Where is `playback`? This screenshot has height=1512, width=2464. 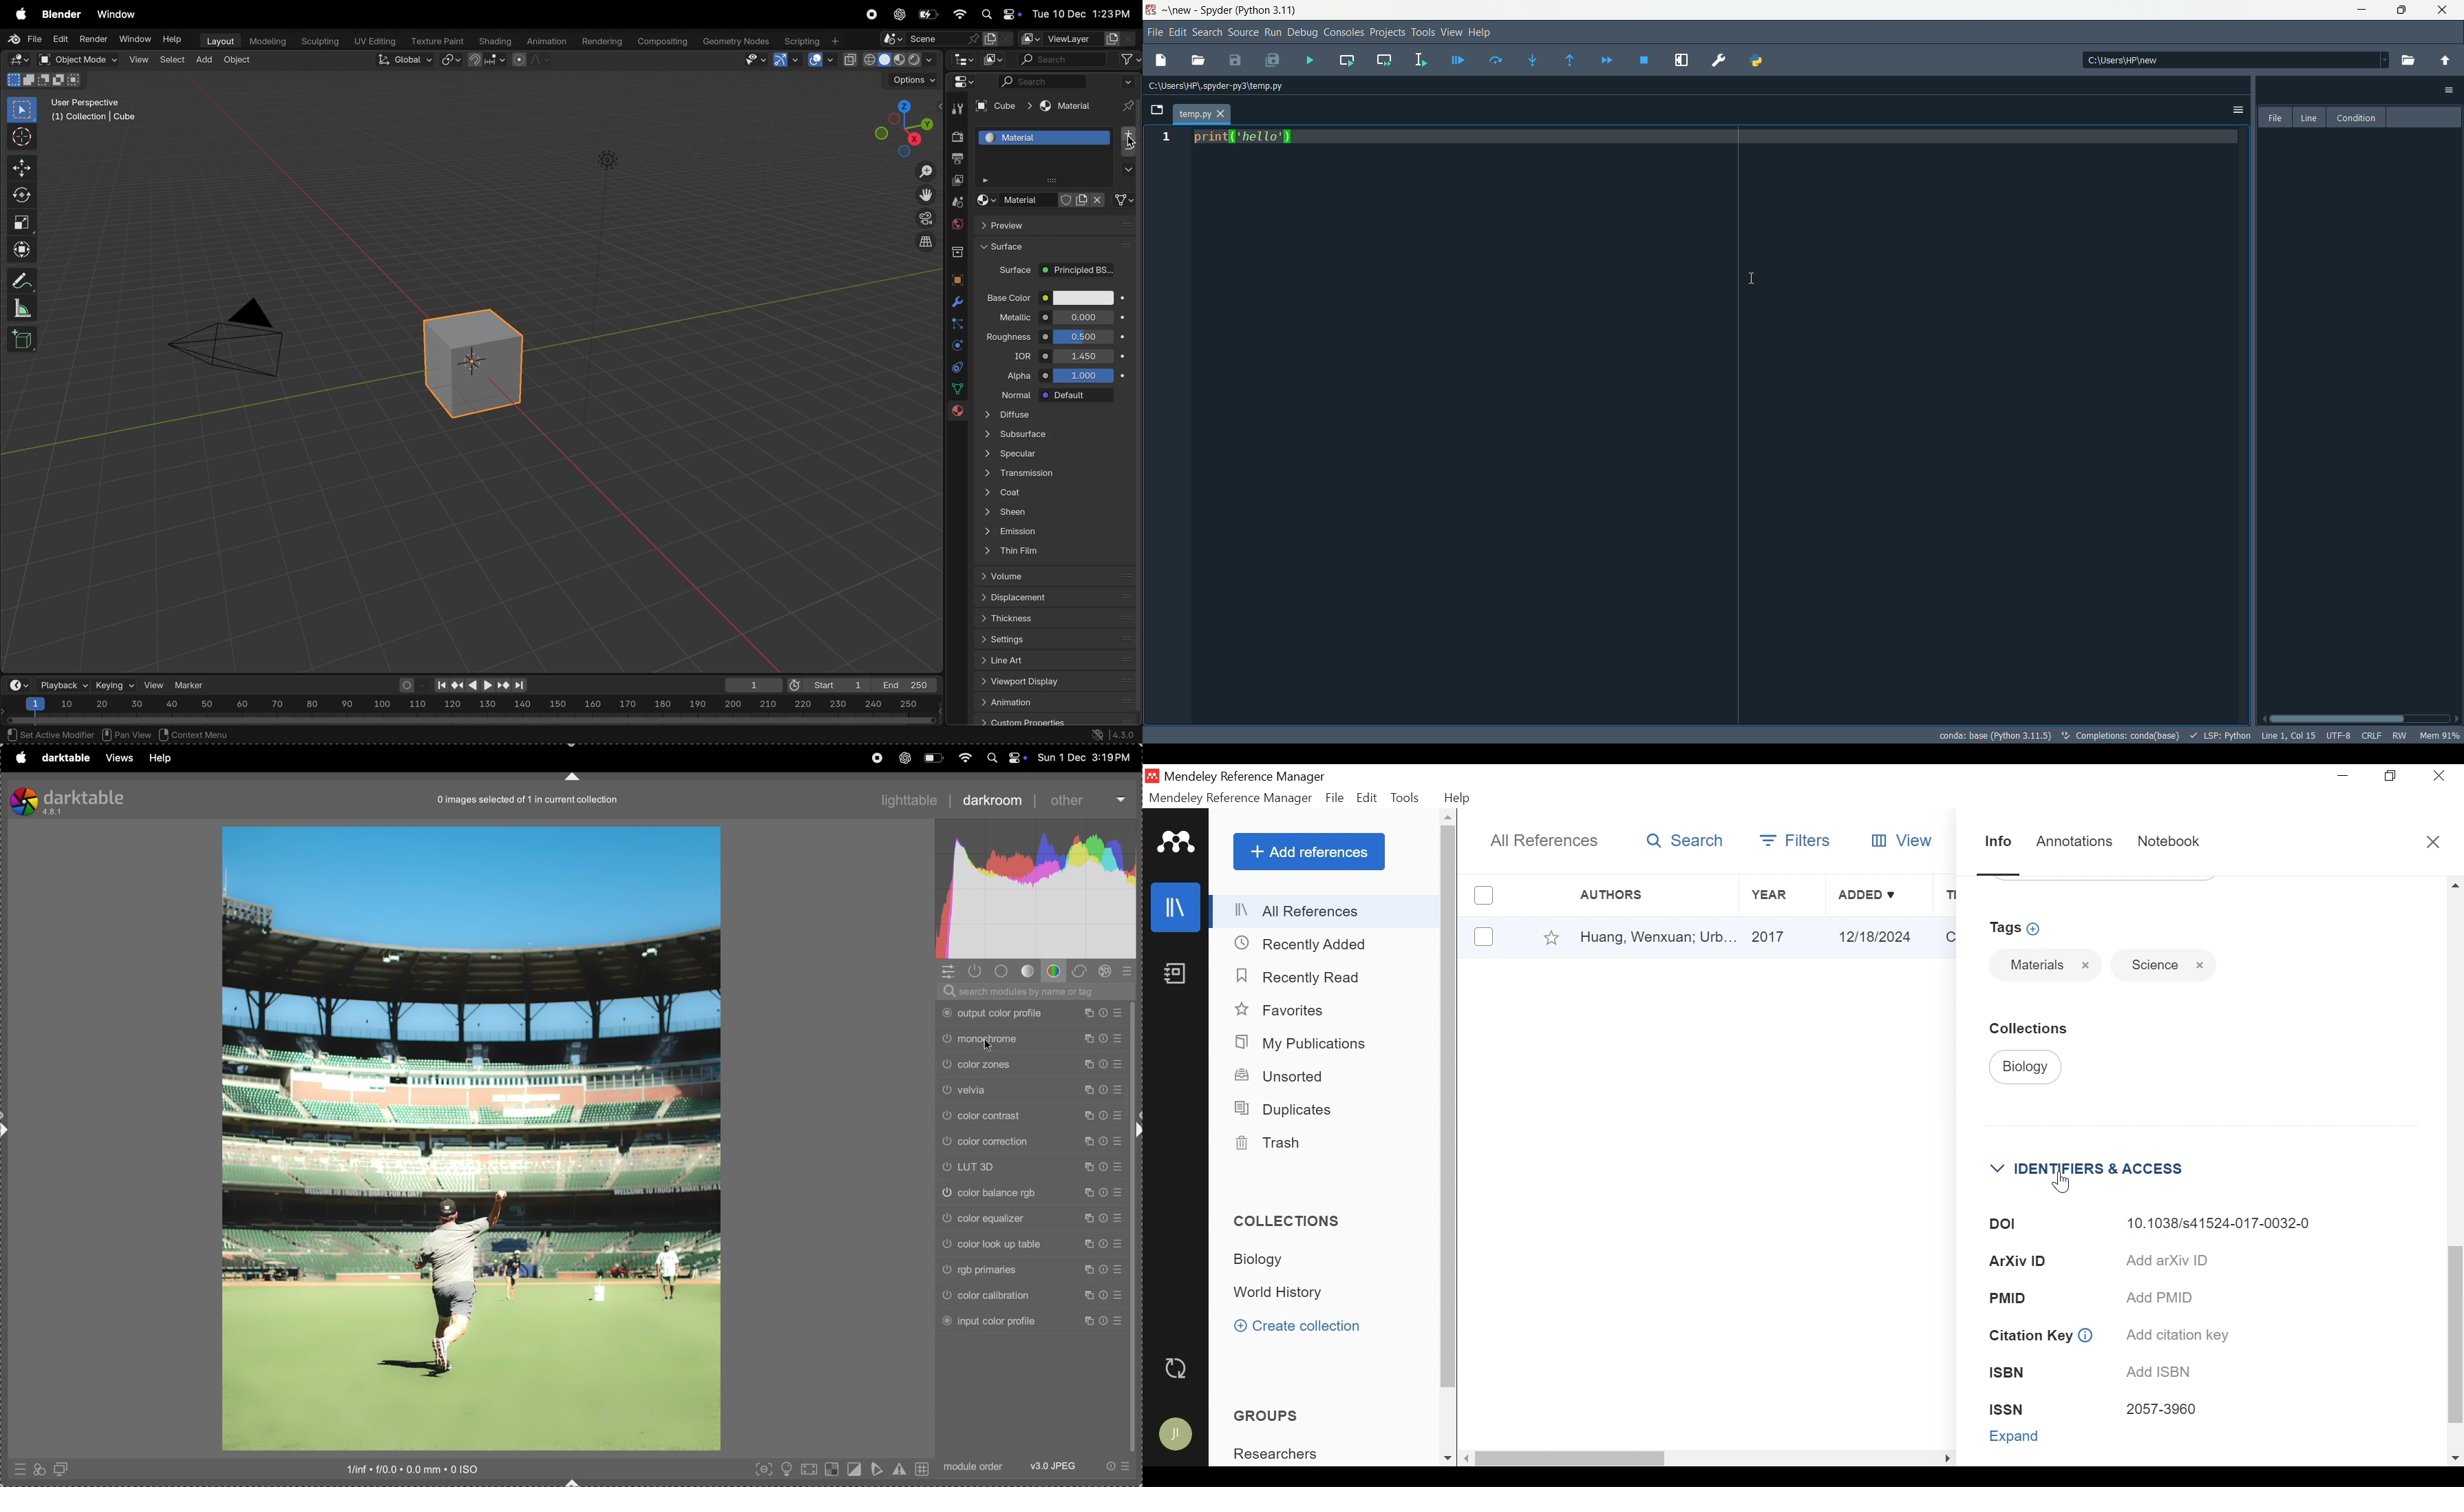 playback is located at coordinates (62, 684).